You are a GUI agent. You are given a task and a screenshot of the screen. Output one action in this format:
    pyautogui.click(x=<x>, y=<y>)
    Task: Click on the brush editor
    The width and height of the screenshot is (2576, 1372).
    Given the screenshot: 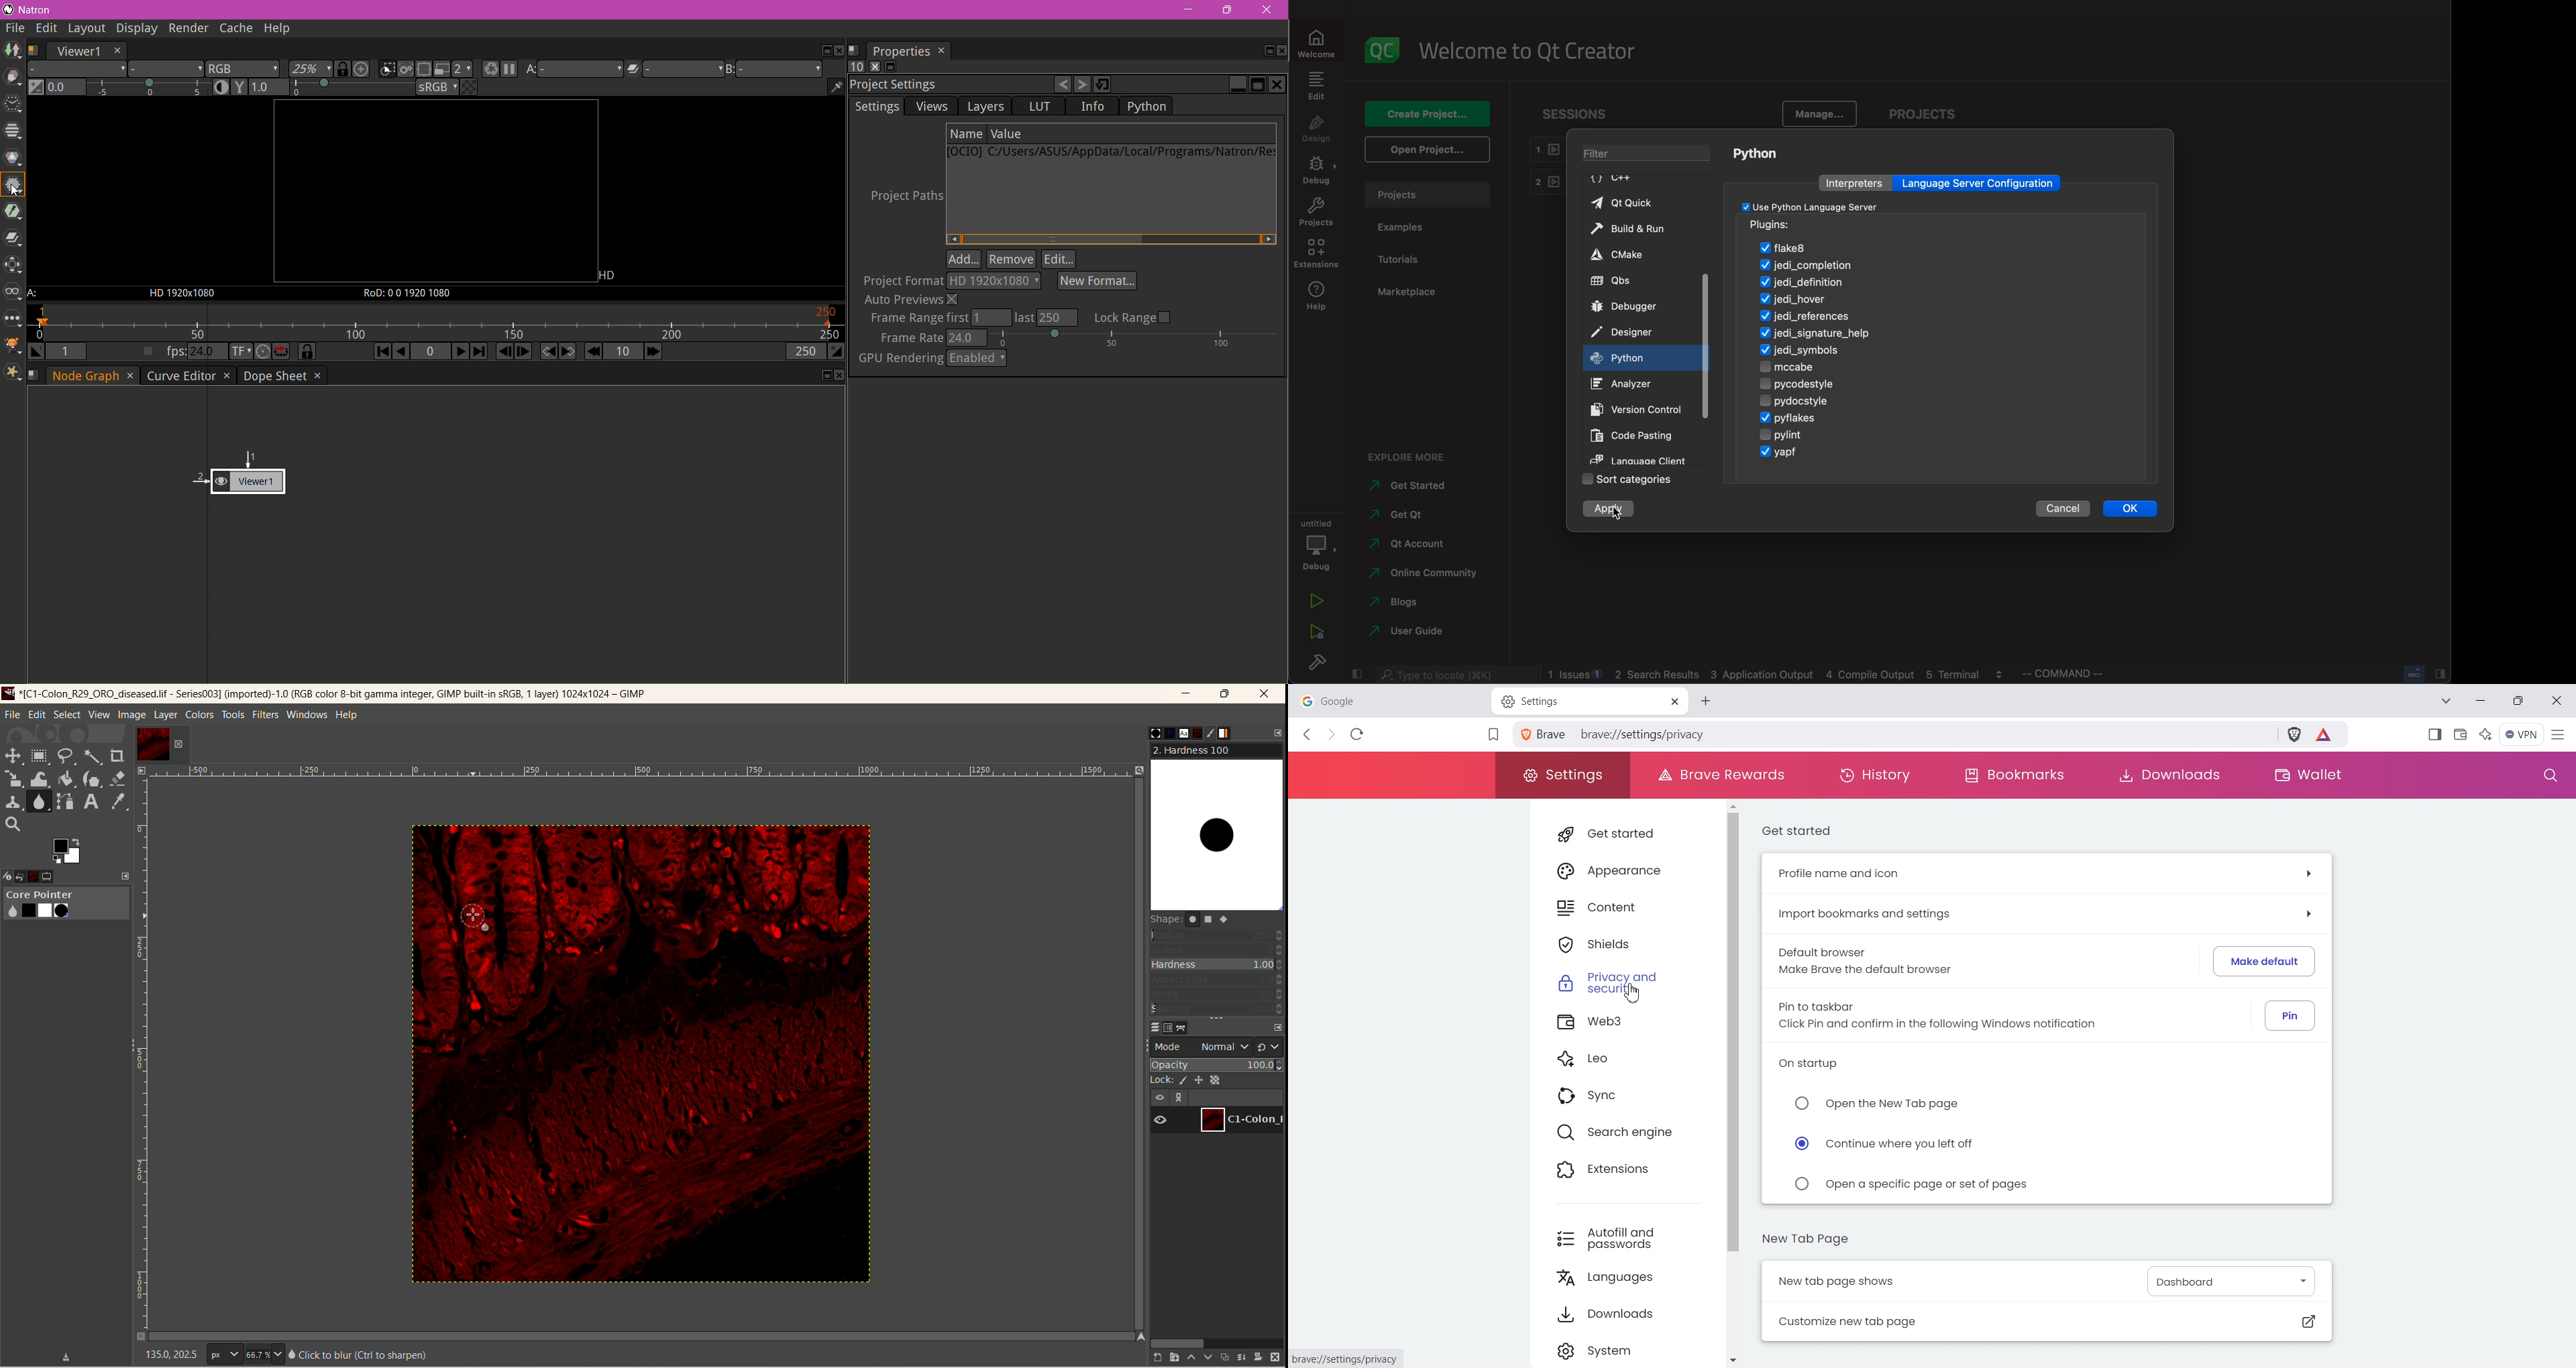 What is the action you would take?
    pyautogui.click(x=1213, y=733)
    